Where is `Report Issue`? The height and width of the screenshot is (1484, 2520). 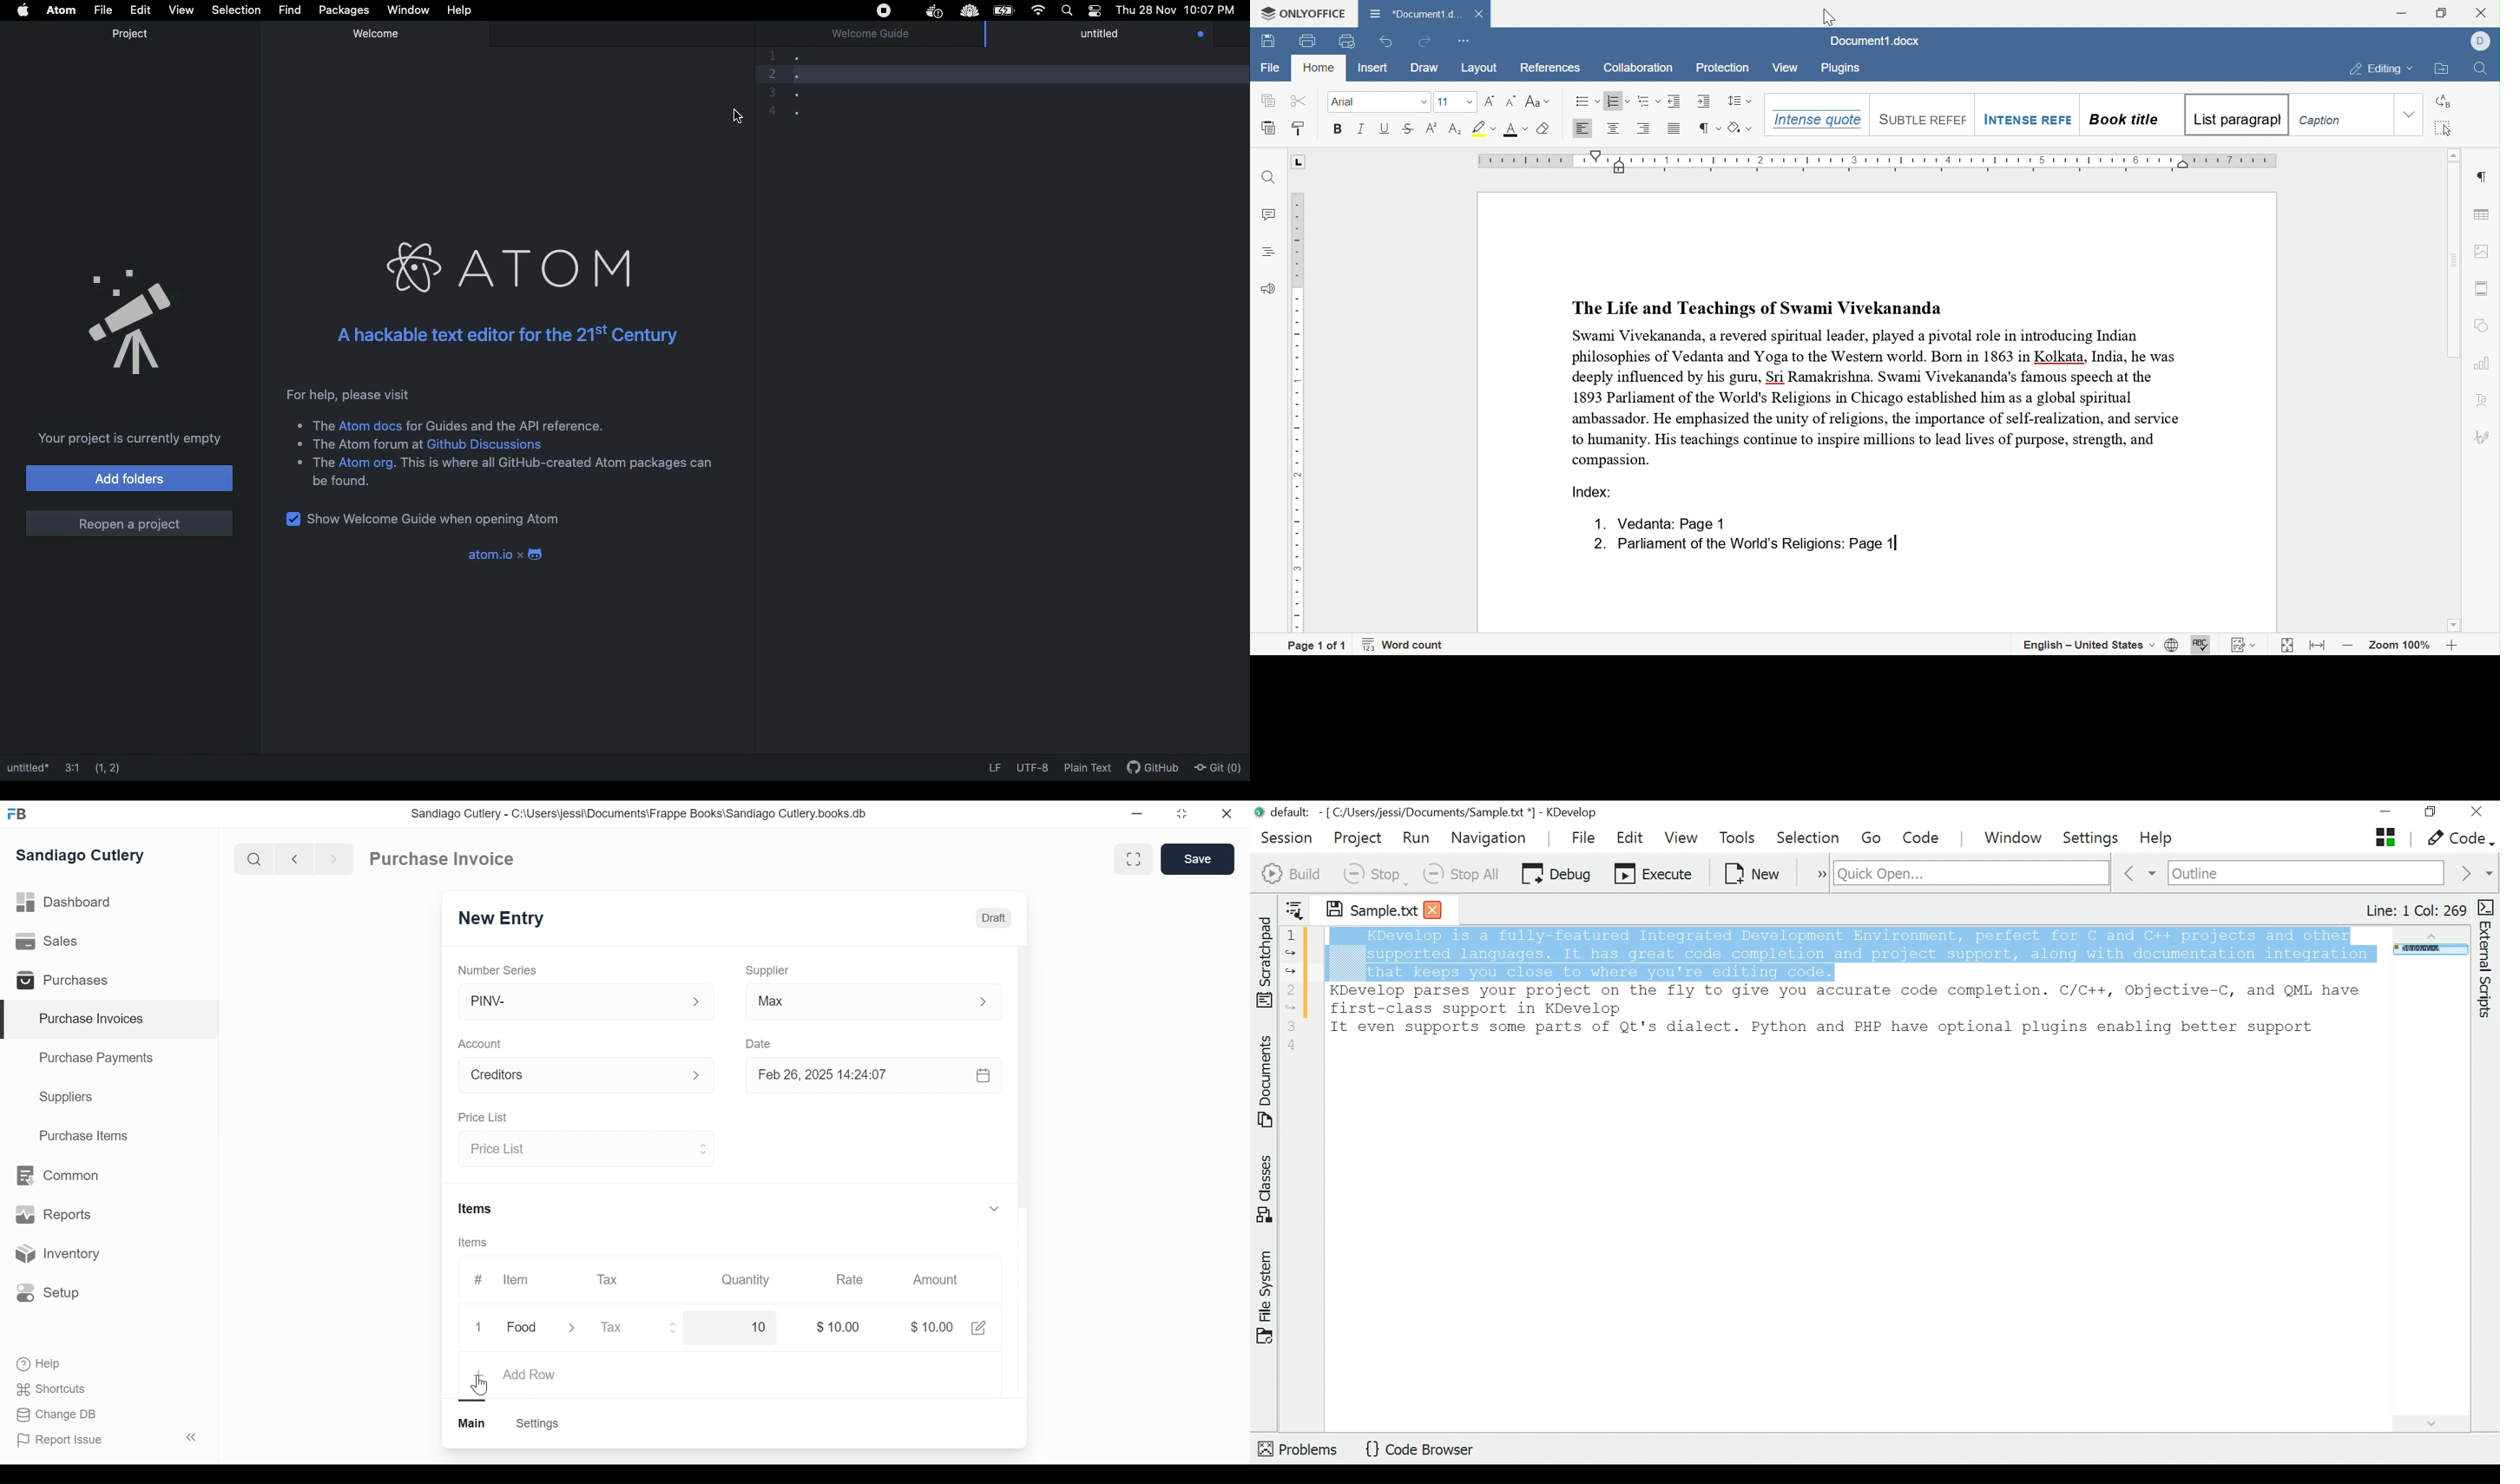 Report Issue is located at coordinates (106, 1439).